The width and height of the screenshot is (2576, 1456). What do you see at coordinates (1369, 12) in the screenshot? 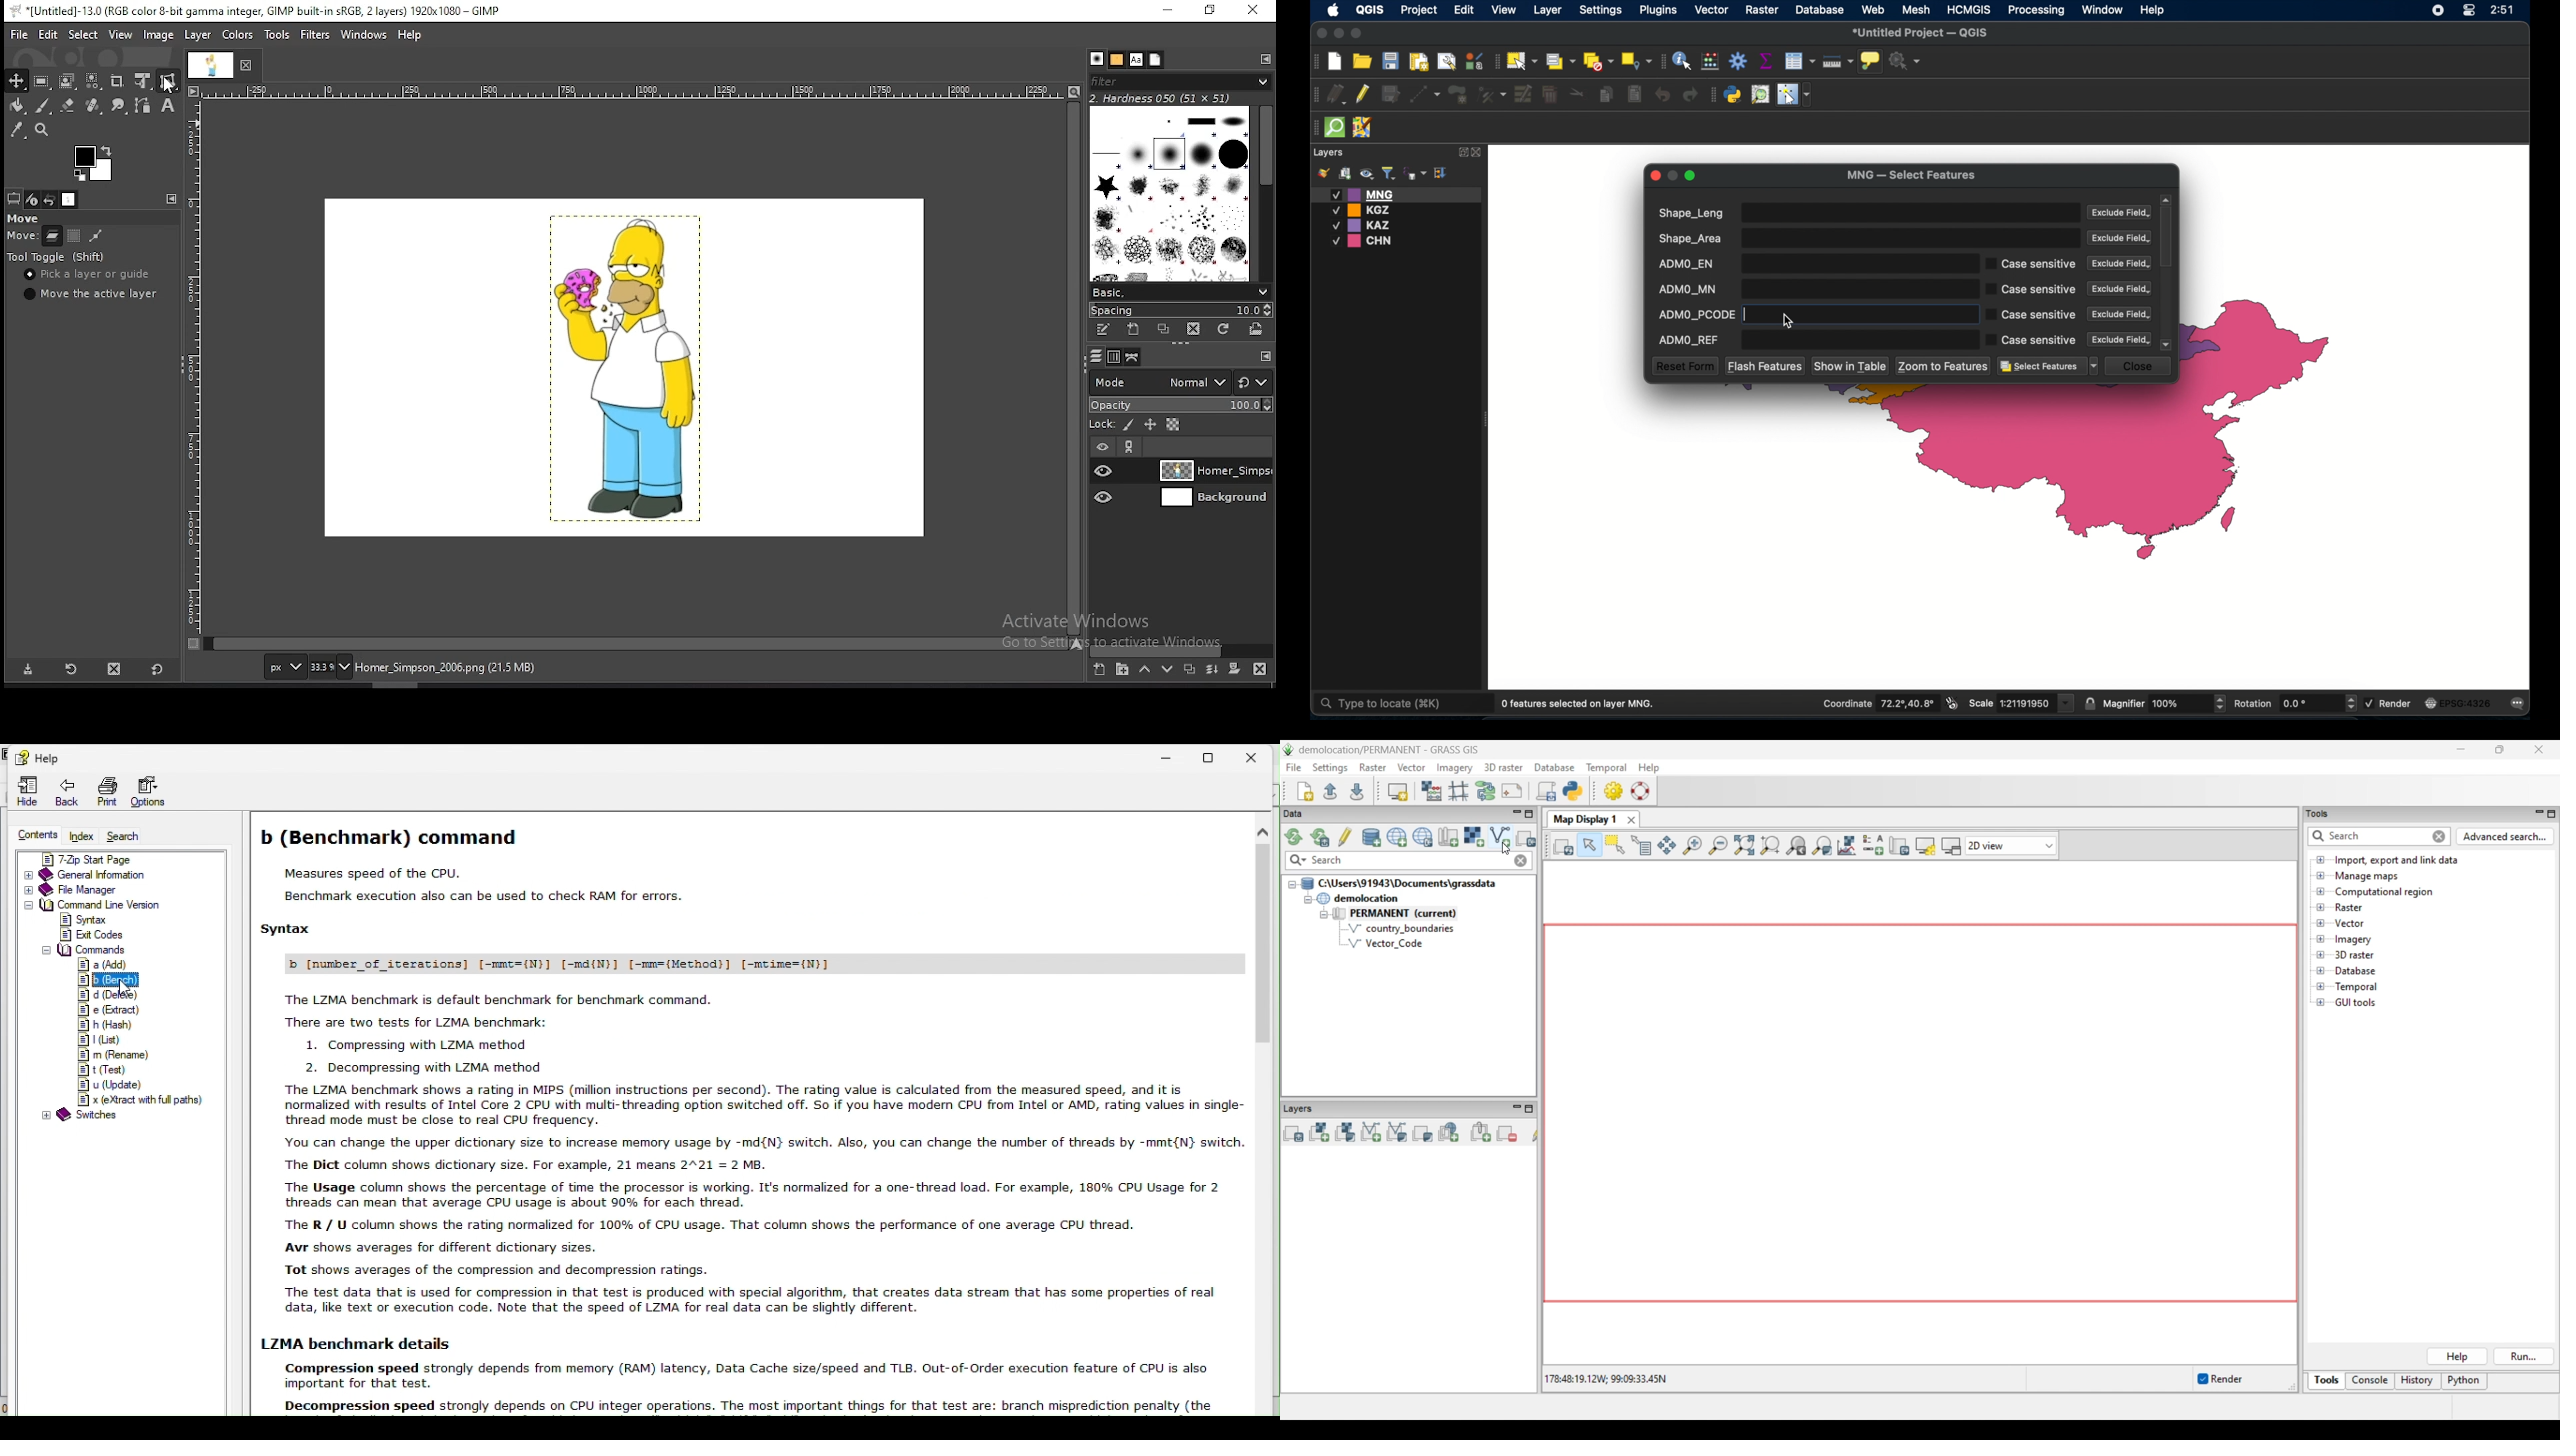
I see `QGIS` at bounding box center [1369, 12].